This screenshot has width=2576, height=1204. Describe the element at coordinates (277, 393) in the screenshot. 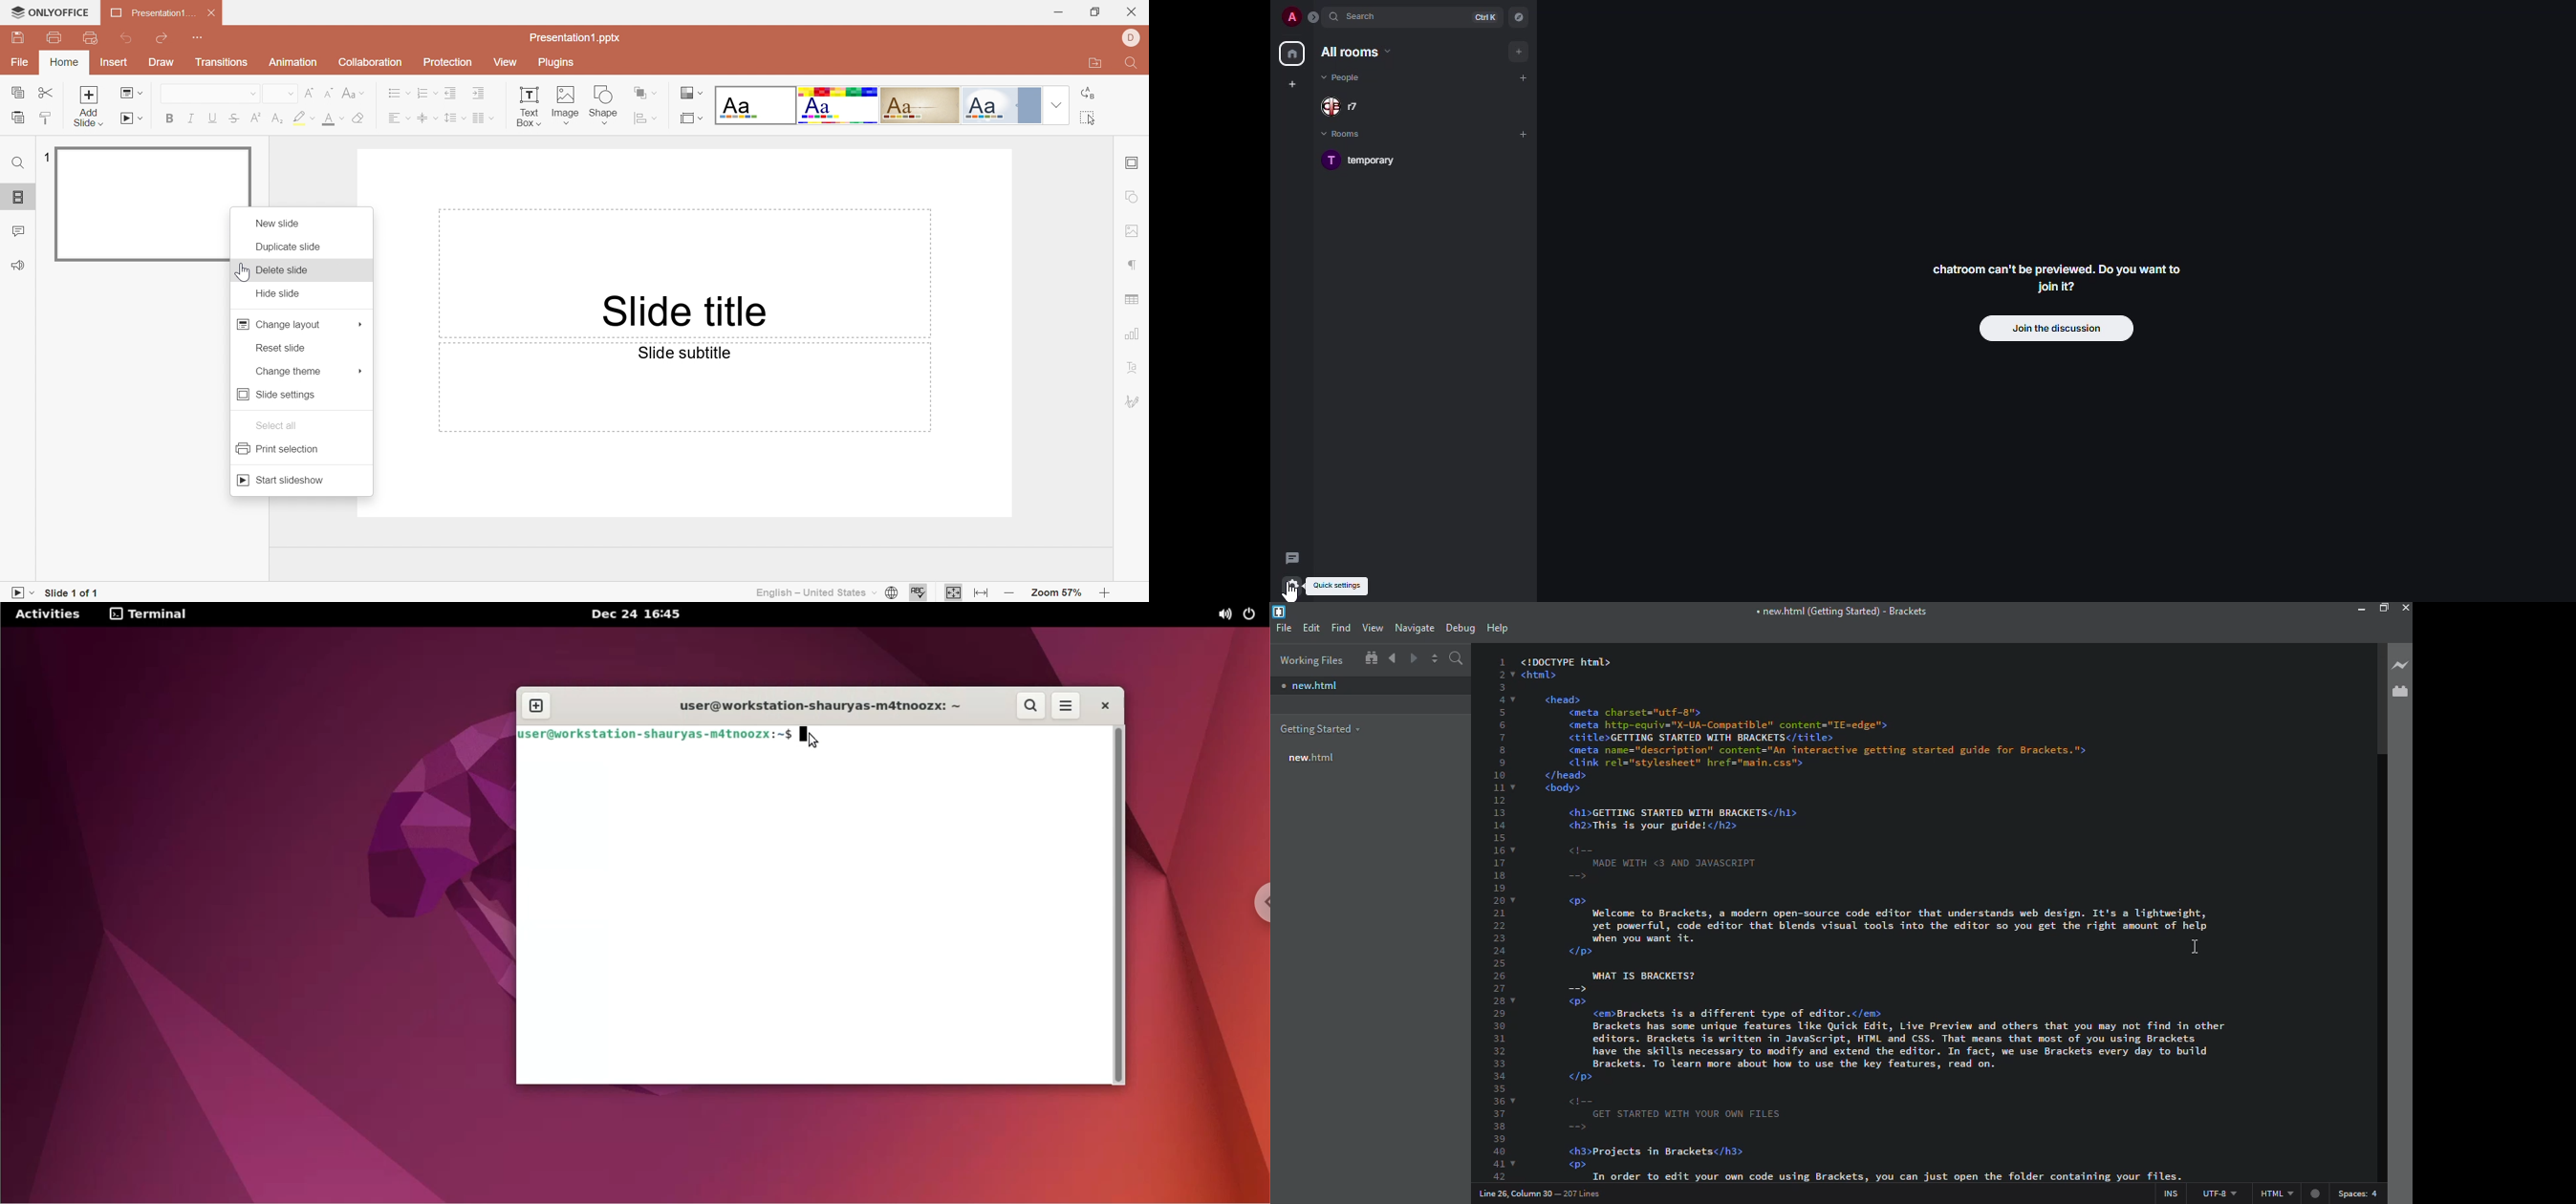

I see `Slide settings` at that location.